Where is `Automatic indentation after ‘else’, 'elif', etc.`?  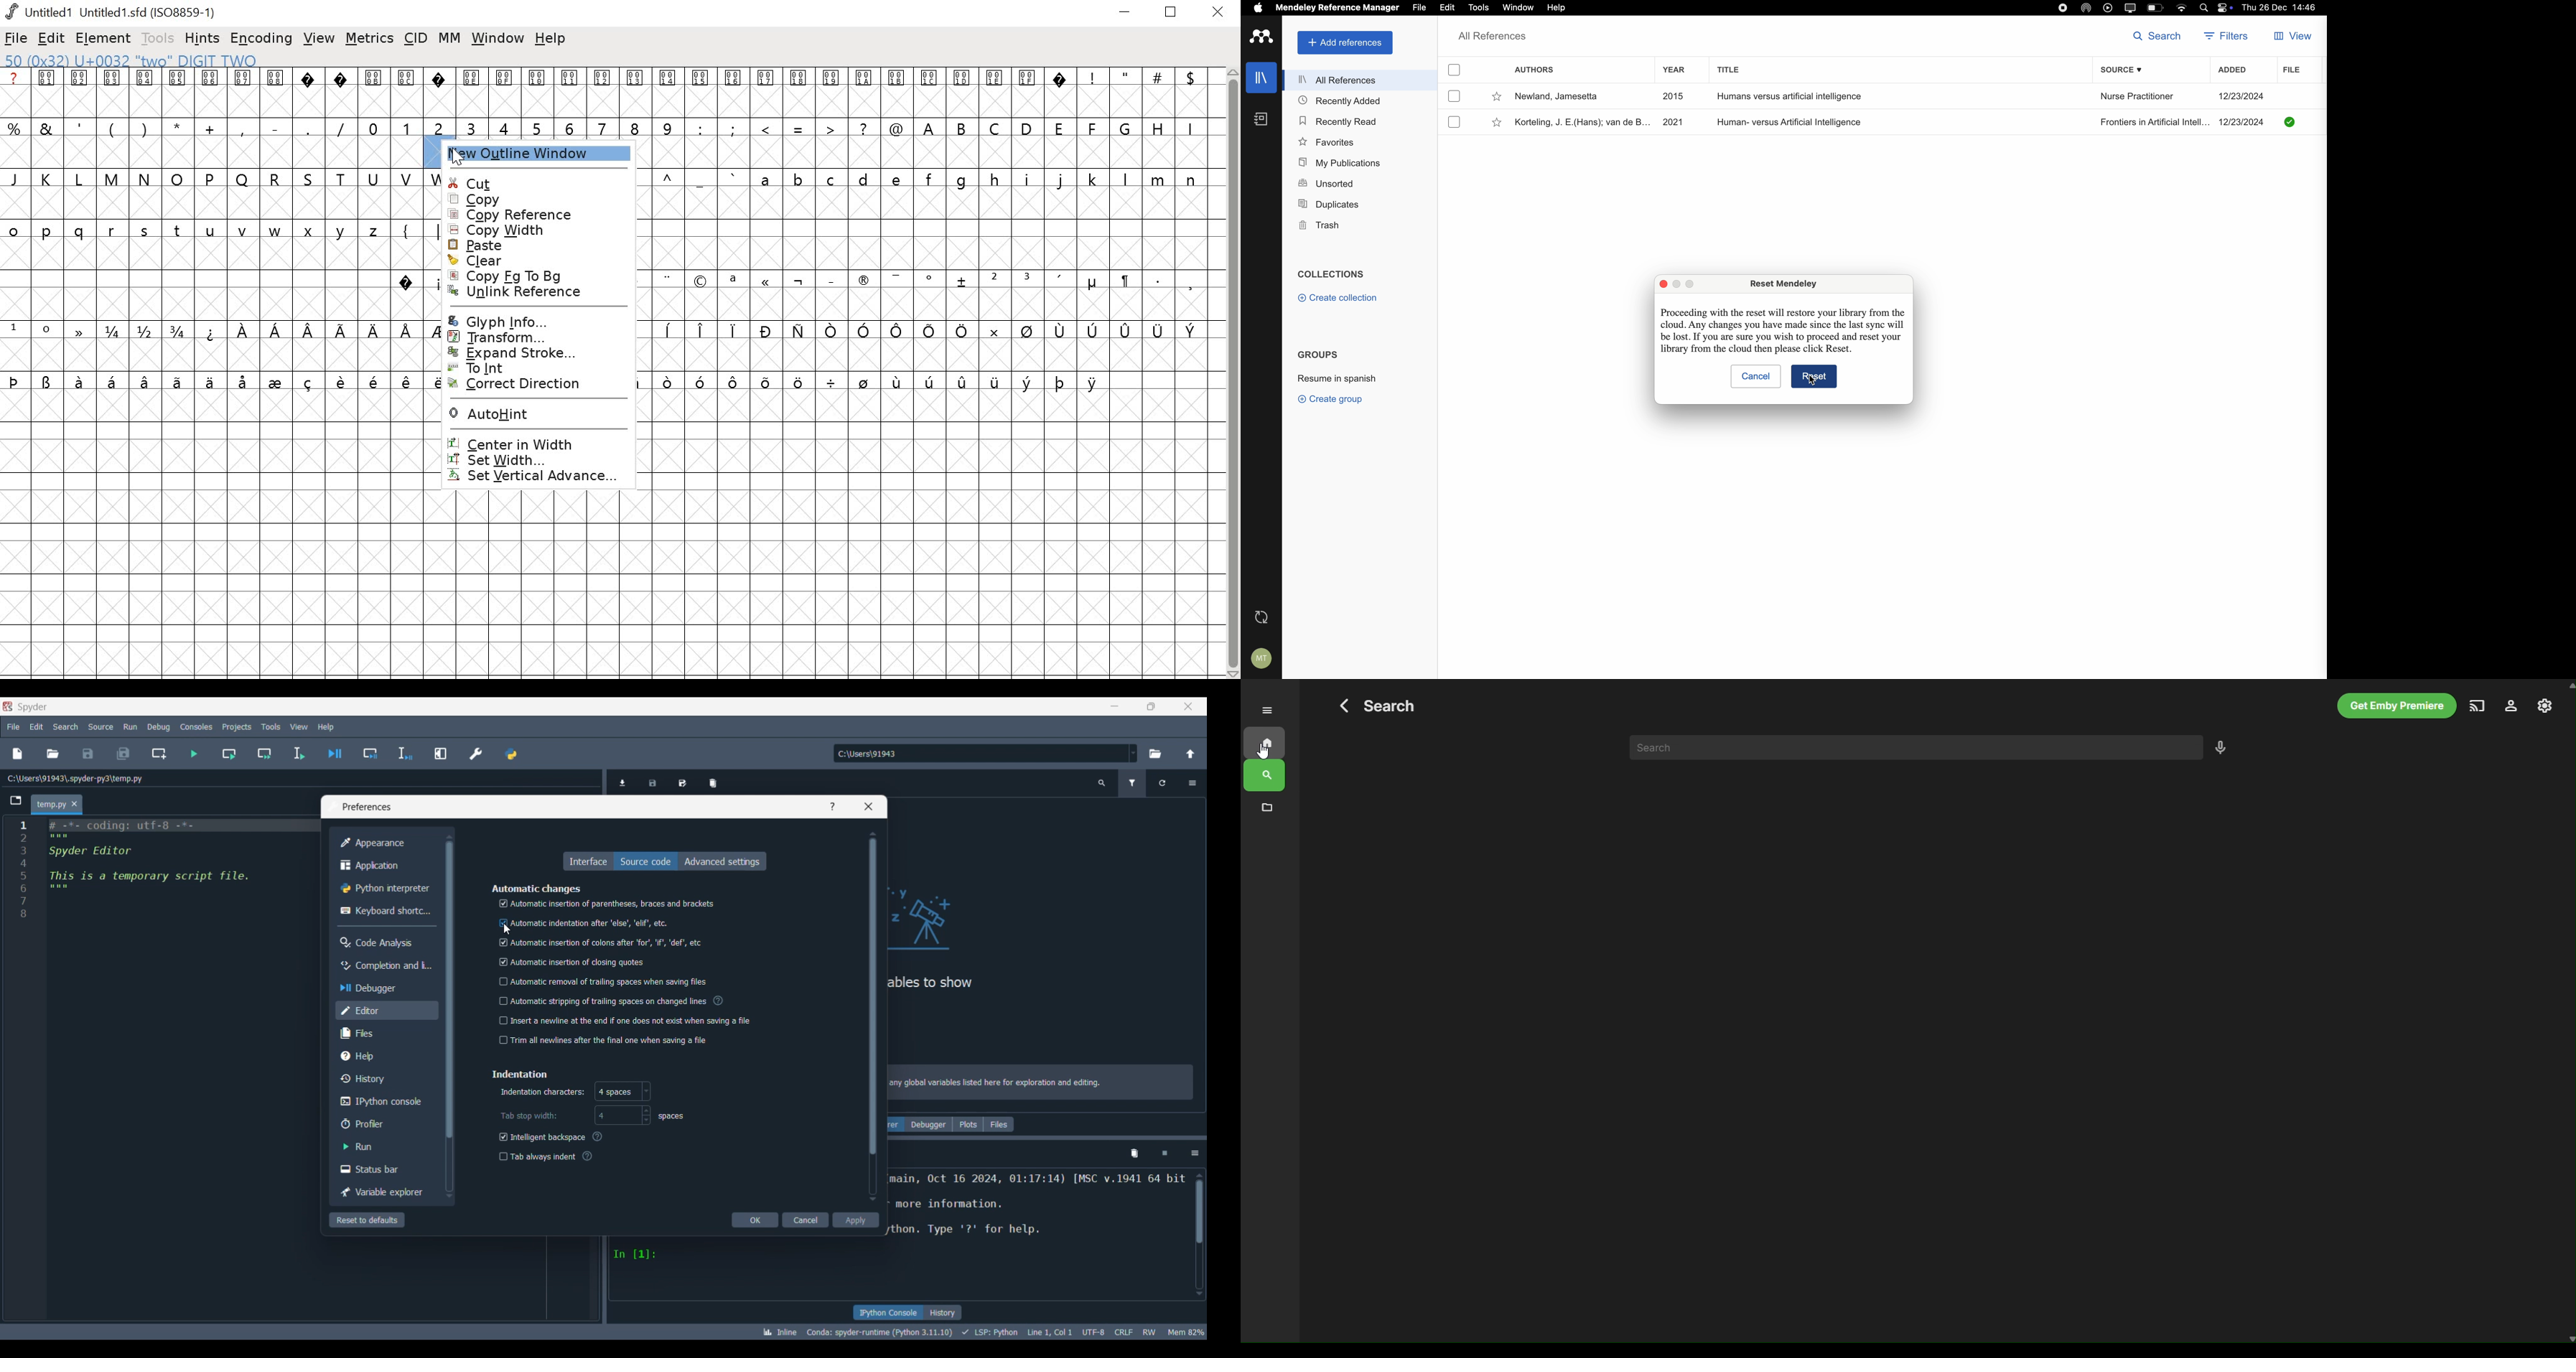
Automatic indentation after ‘else’, 'elif', etc. is located at coordinates (587, 924).